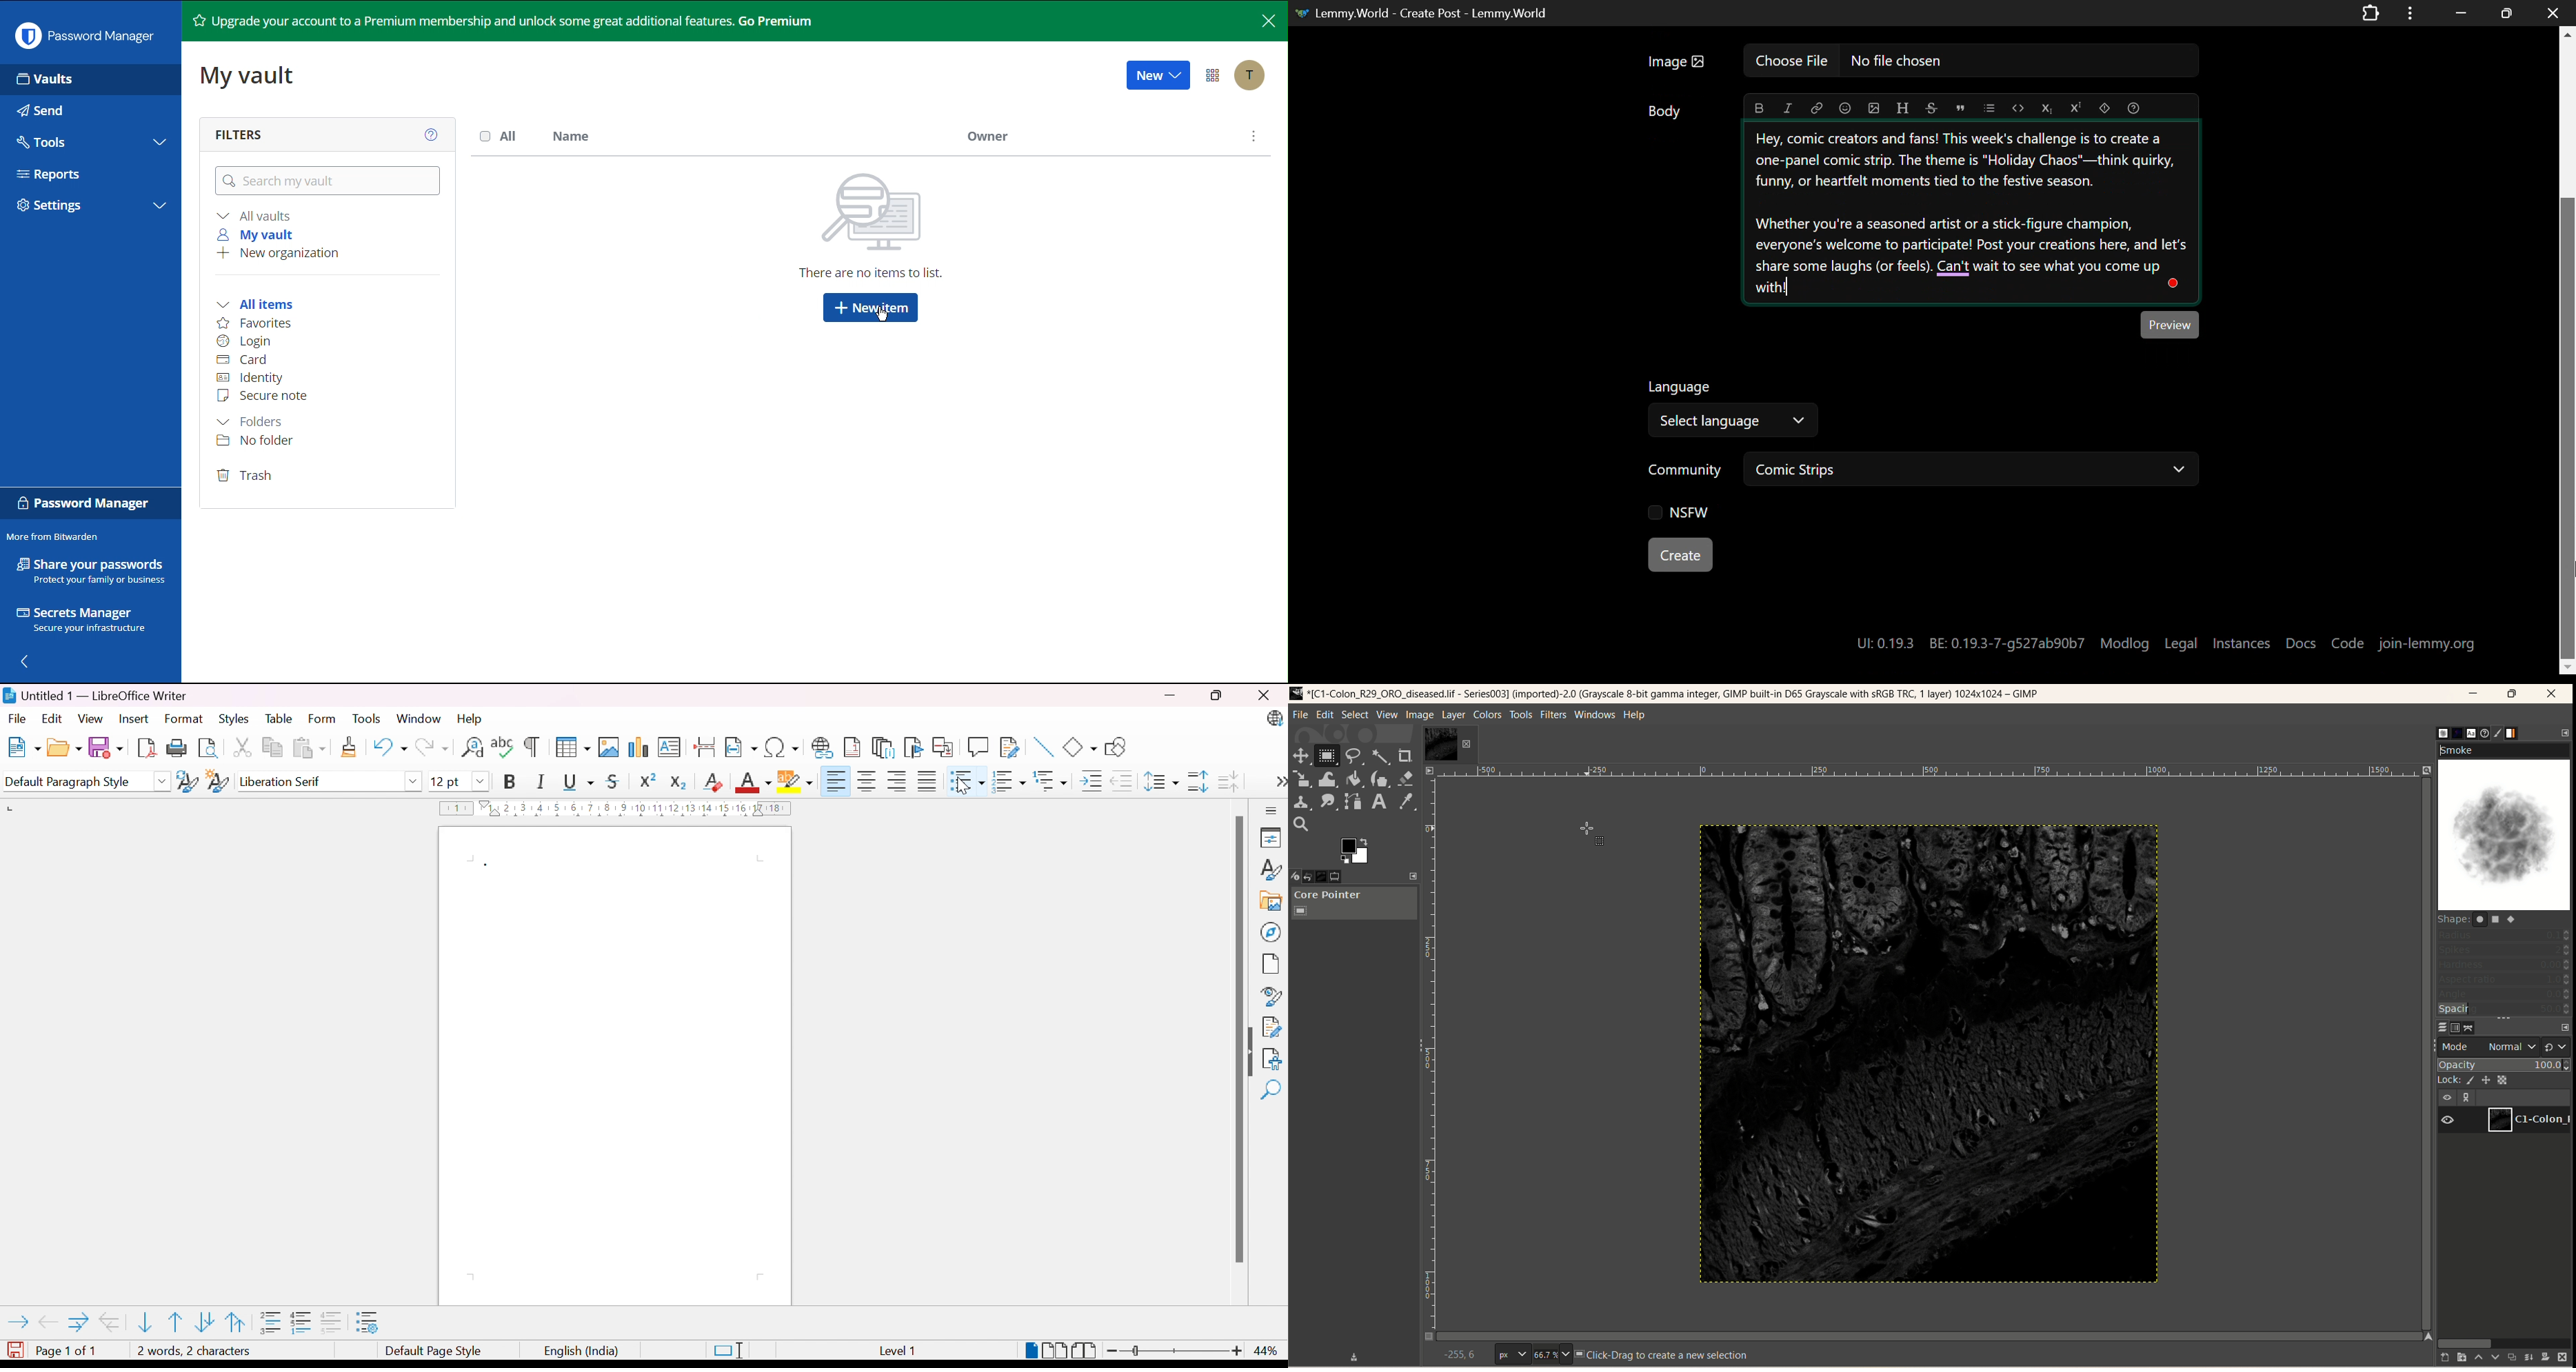 The height and width of the screenshot is (1372, 2576). I want to click on Clear direct formatting, so click(713, 785).